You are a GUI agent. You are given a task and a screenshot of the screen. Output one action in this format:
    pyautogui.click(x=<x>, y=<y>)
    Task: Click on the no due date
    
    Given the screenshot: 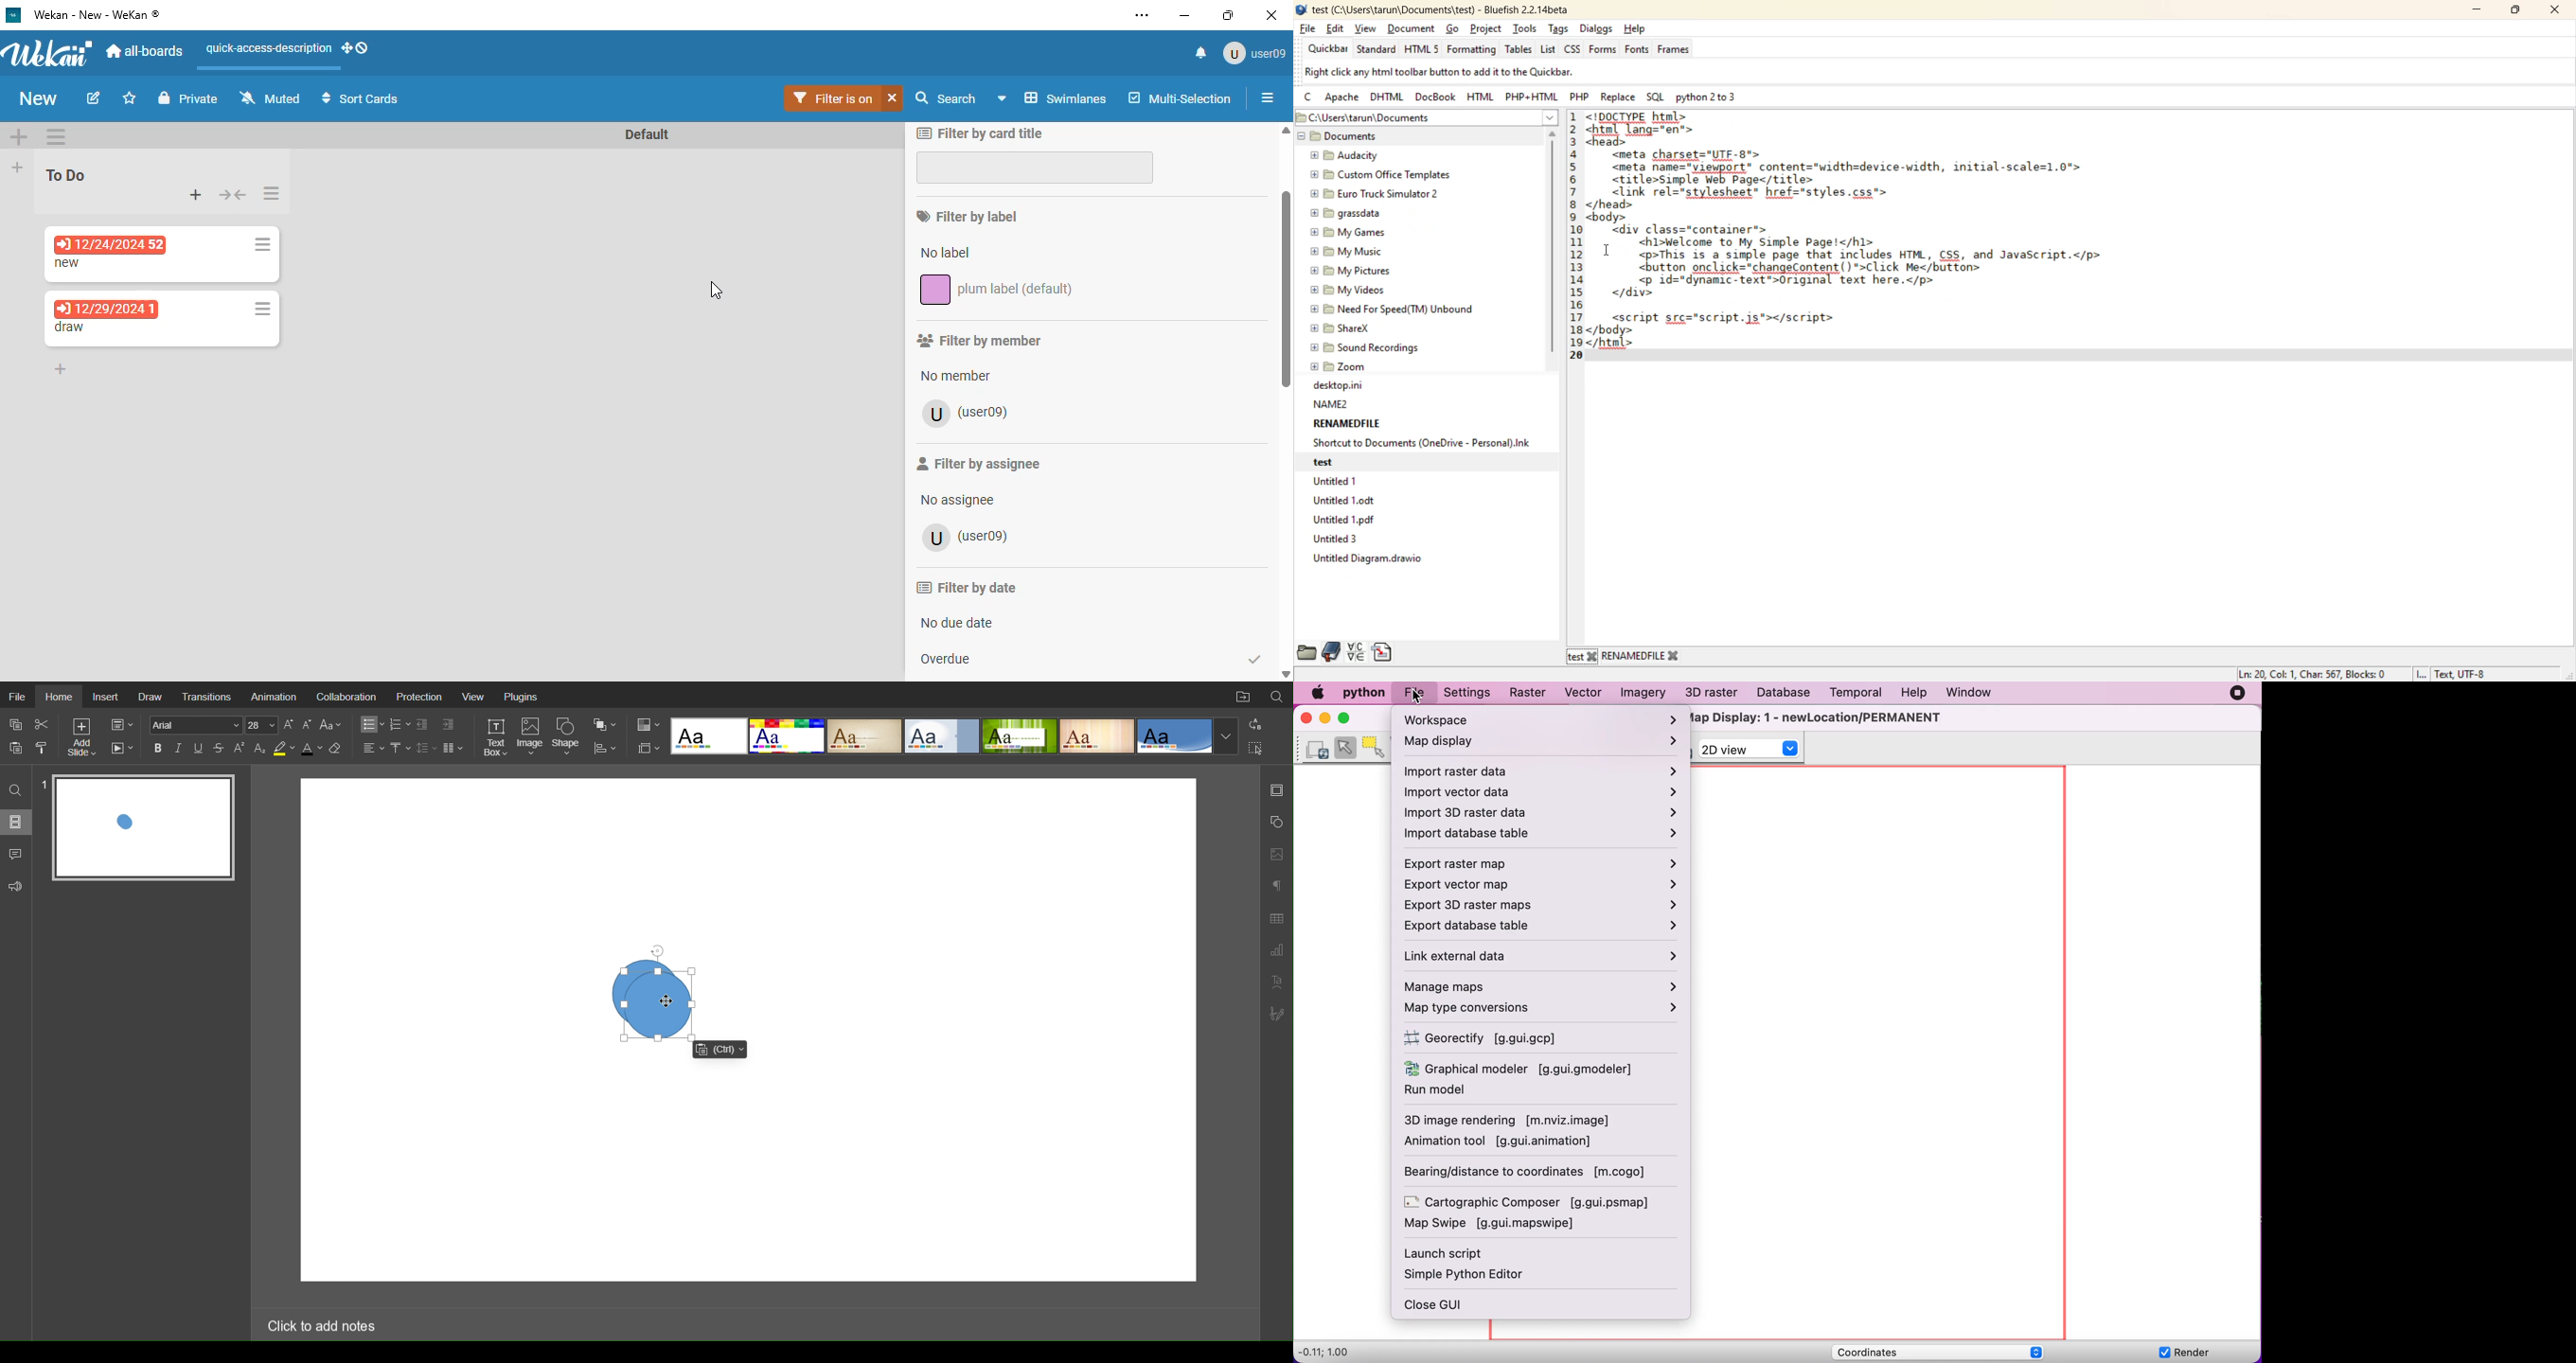 What is the action you would take?
    pyautogui.click(x=959, y=622)
    